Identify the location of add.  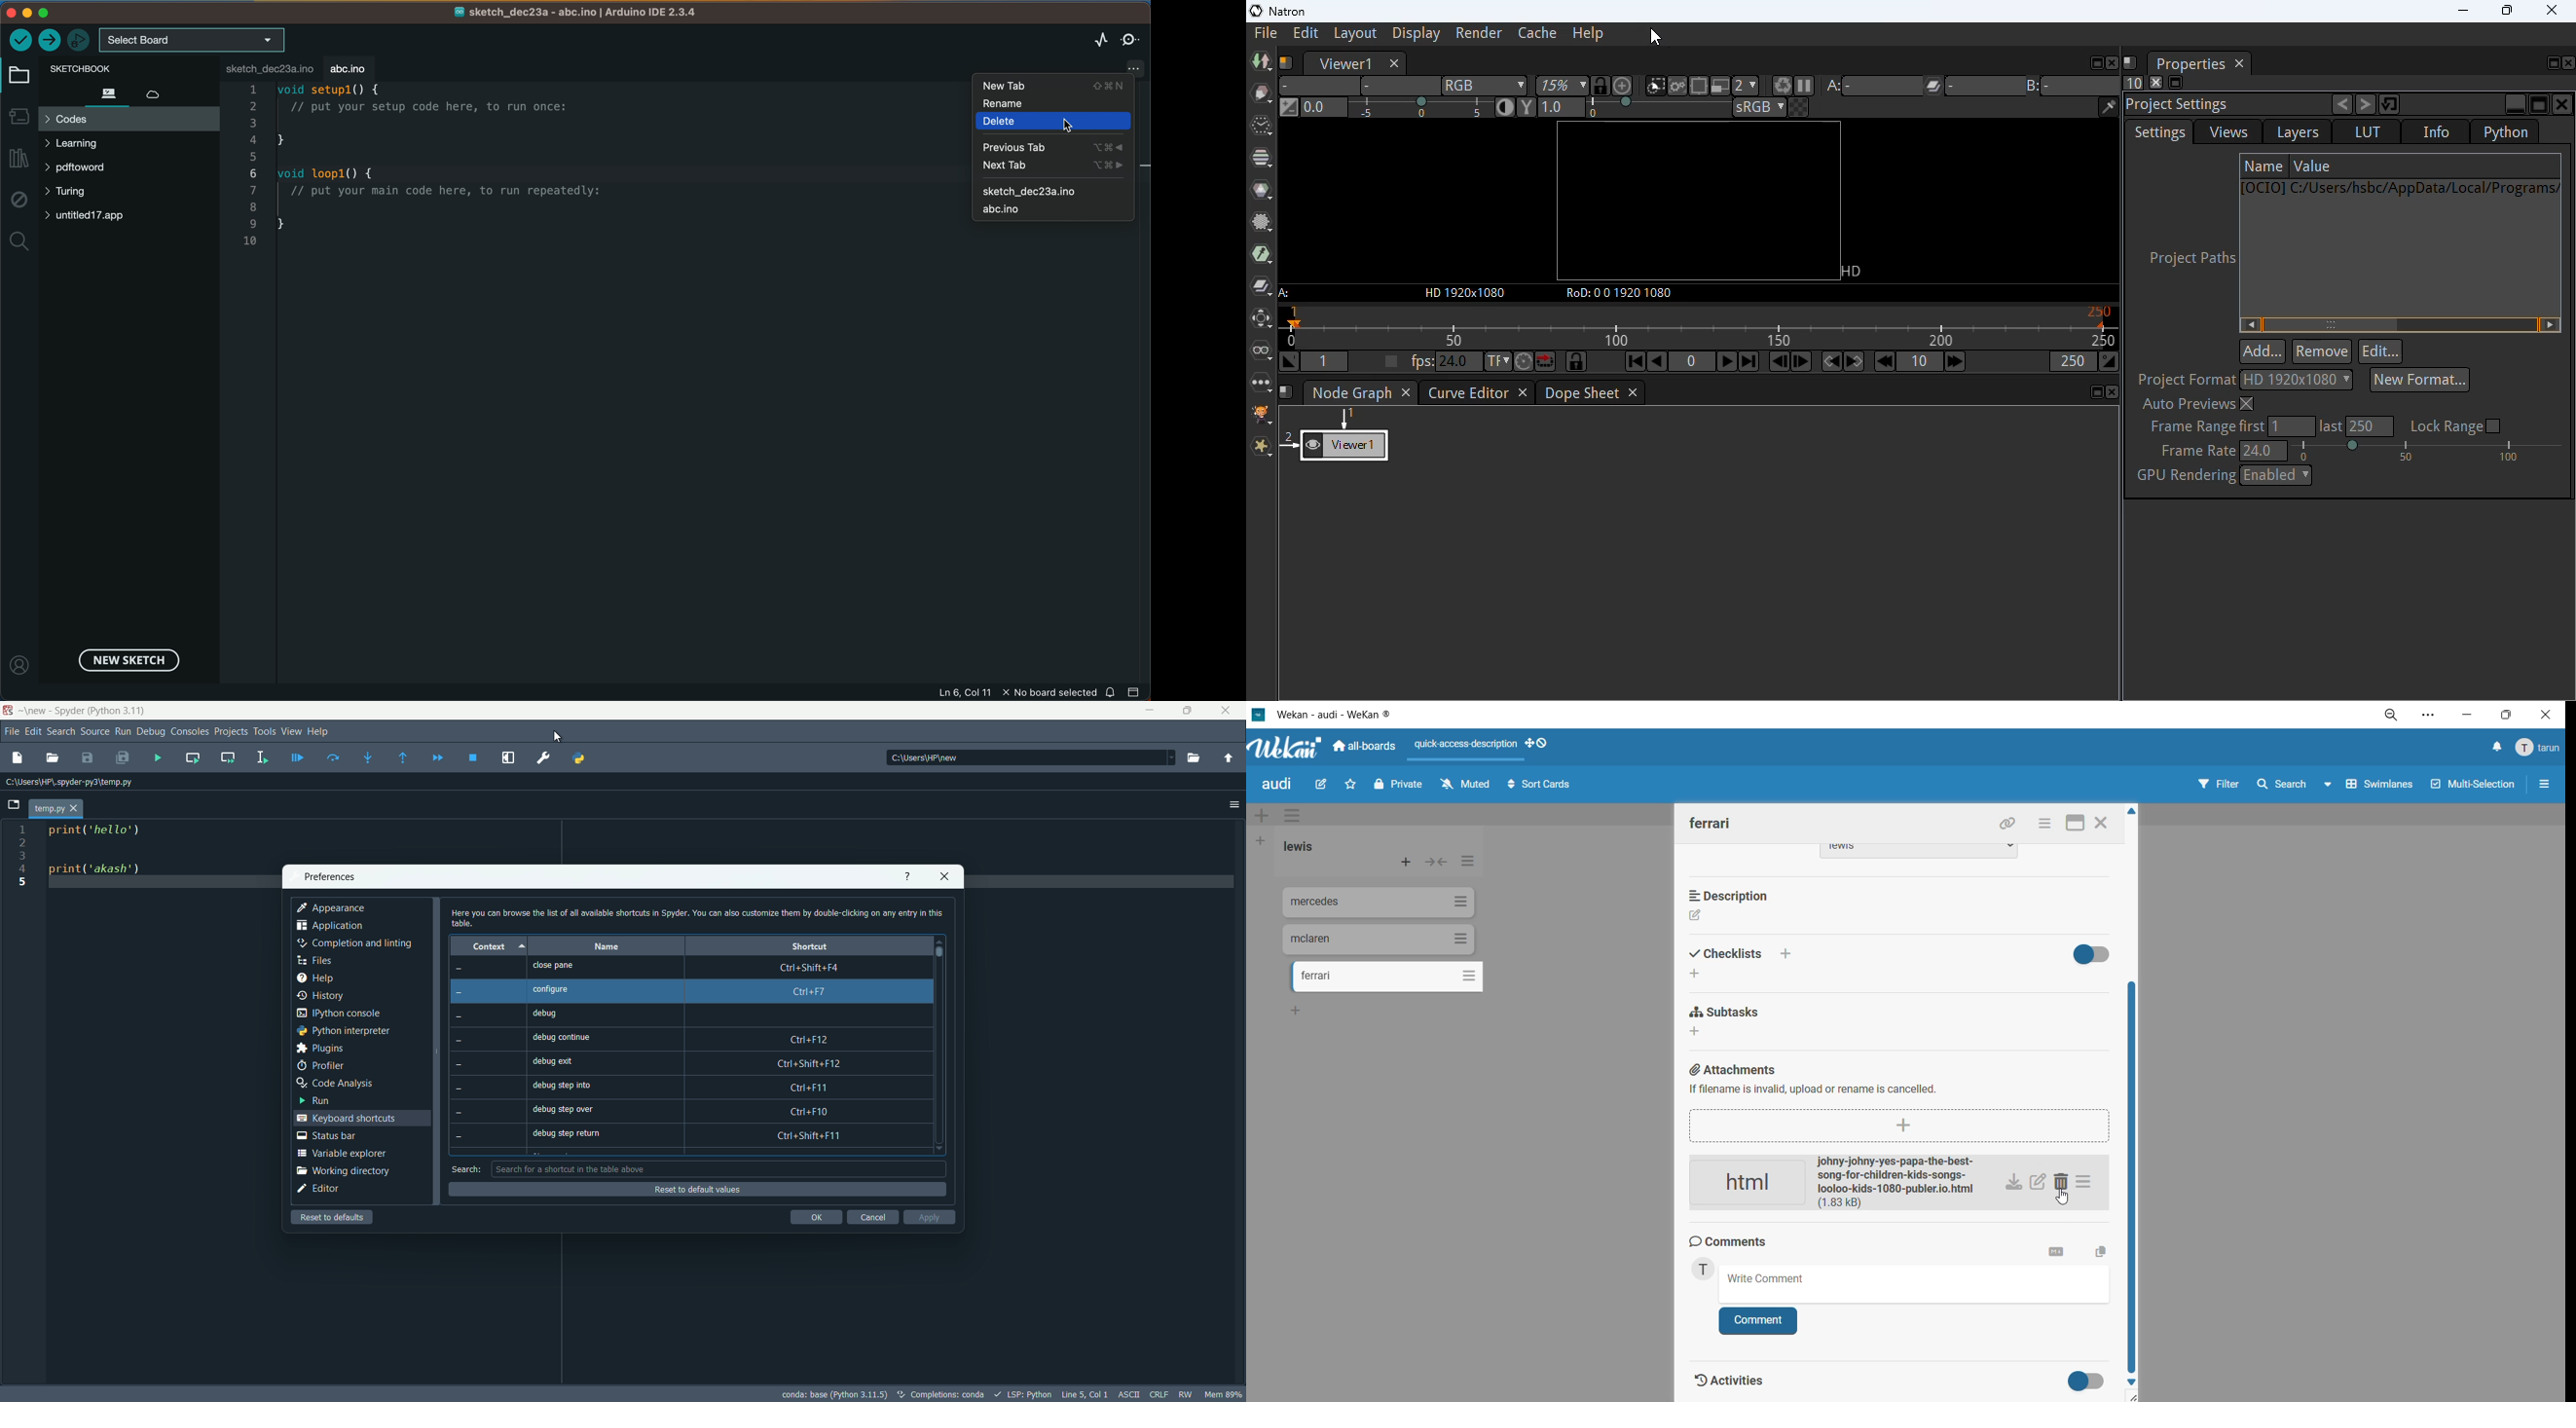
(1298, 1010).